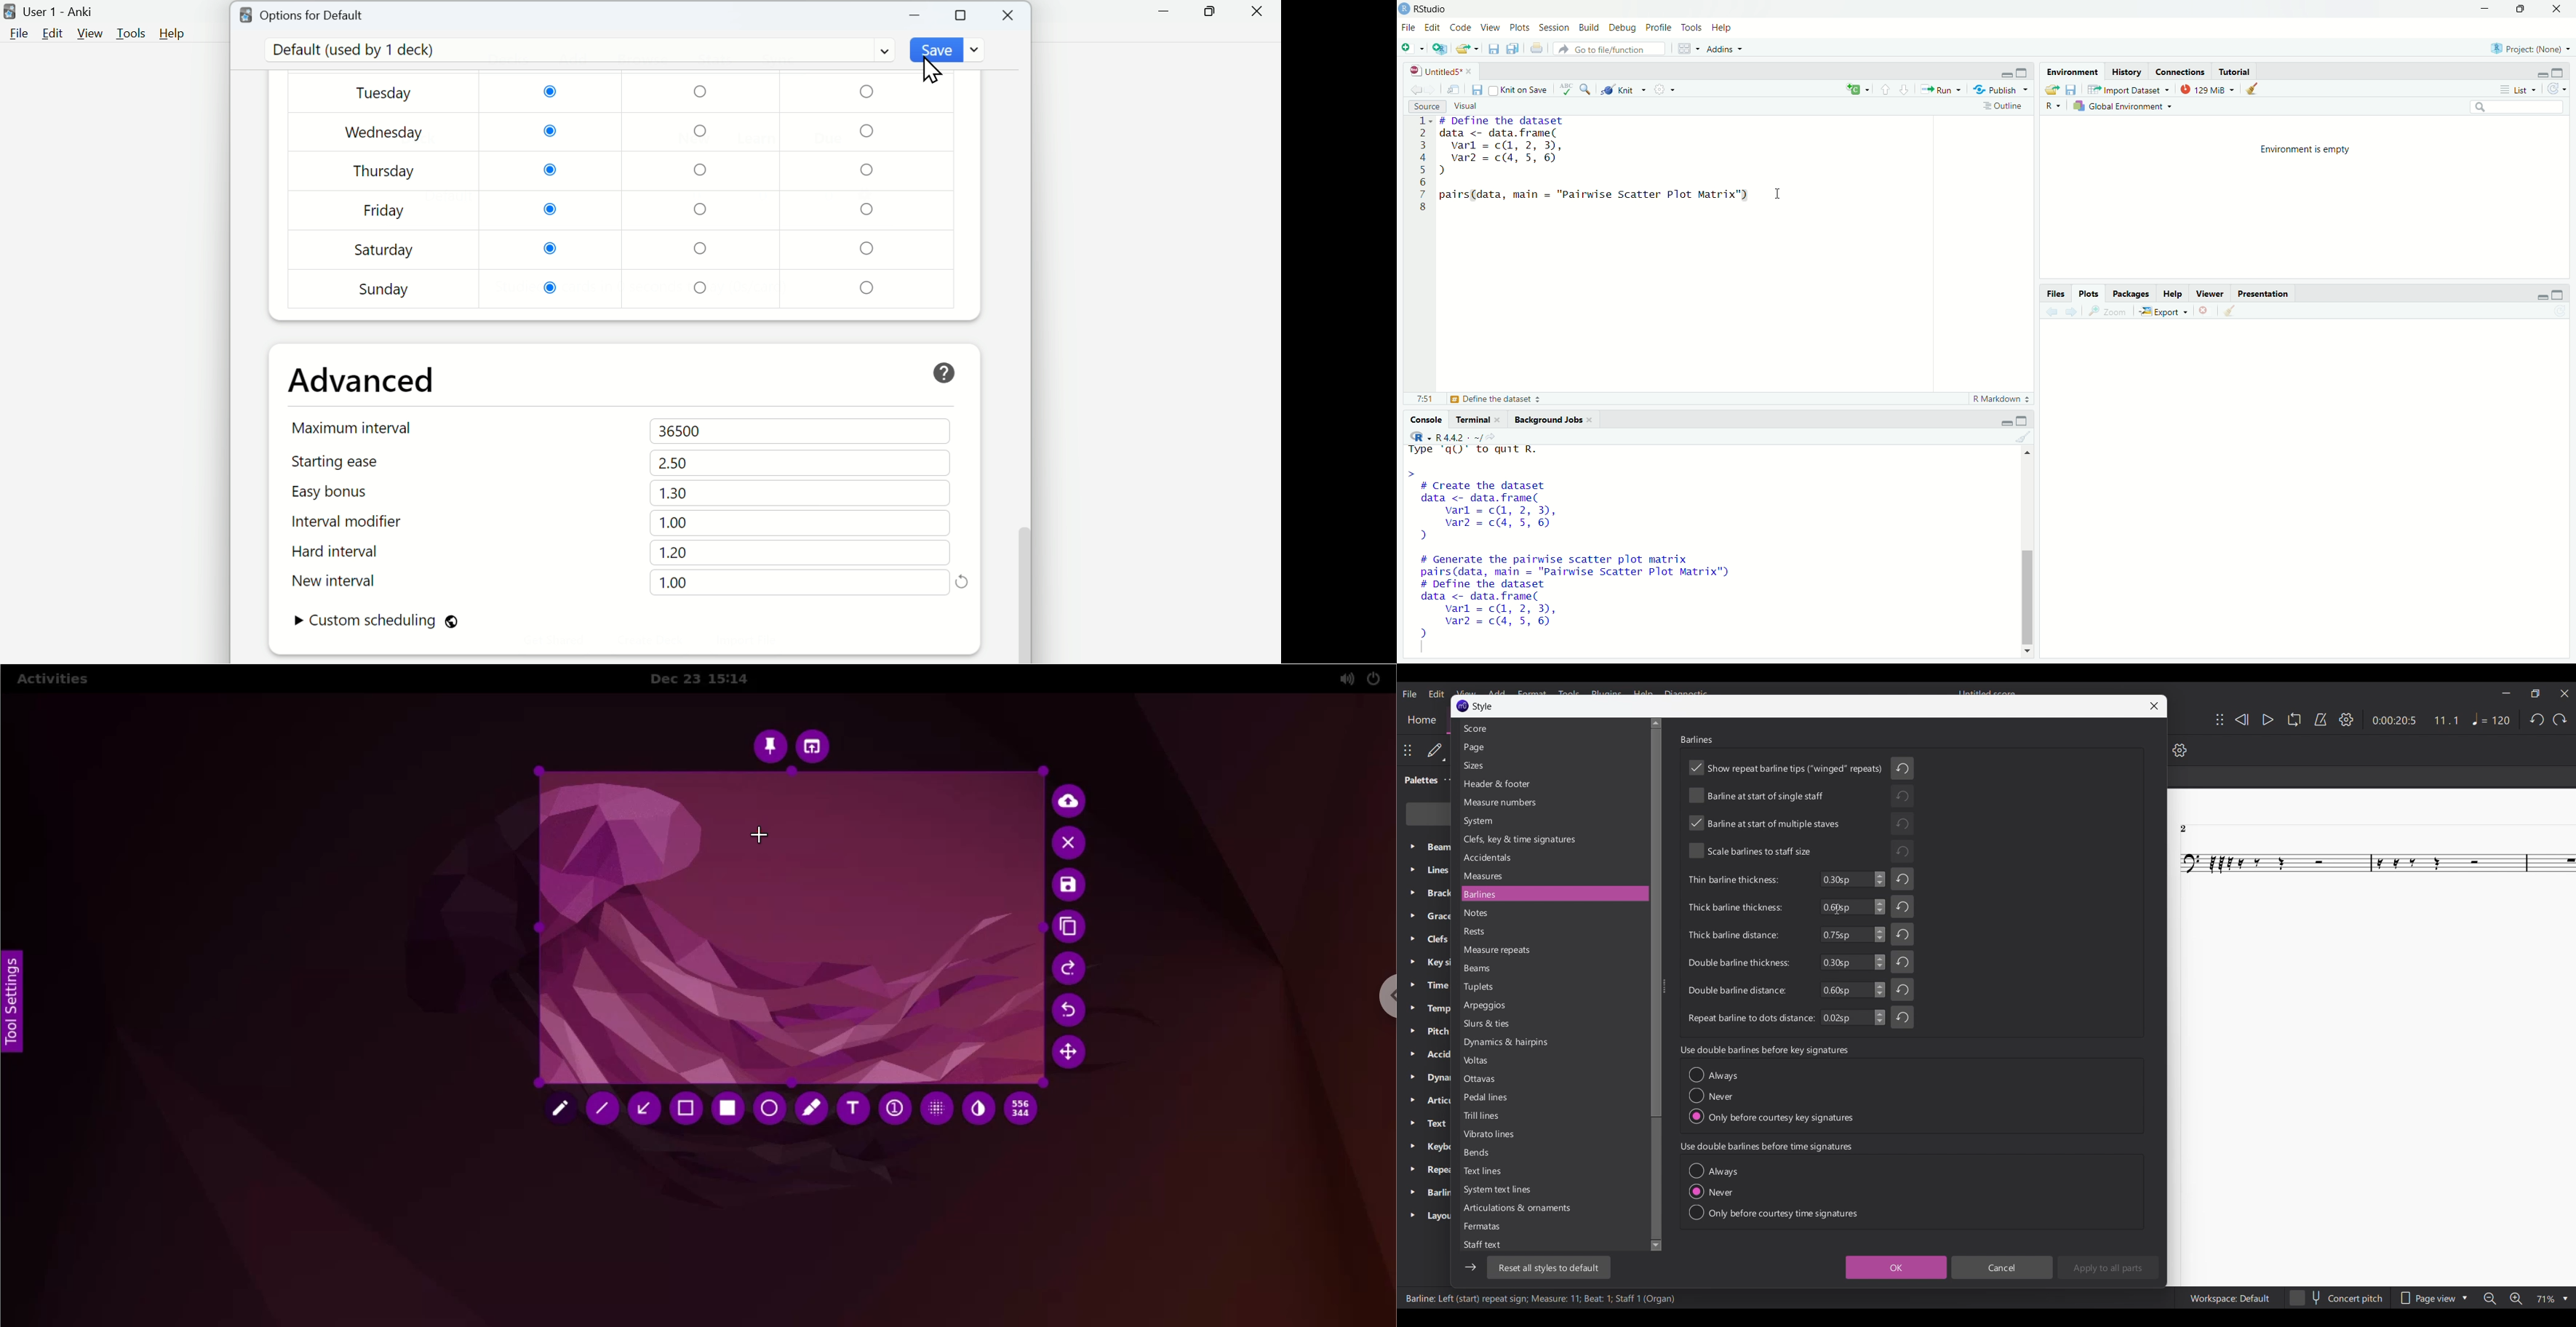 The width and height of the screenshot is (2576, 1344). I want to click on Minimize, so click(2485, 7).